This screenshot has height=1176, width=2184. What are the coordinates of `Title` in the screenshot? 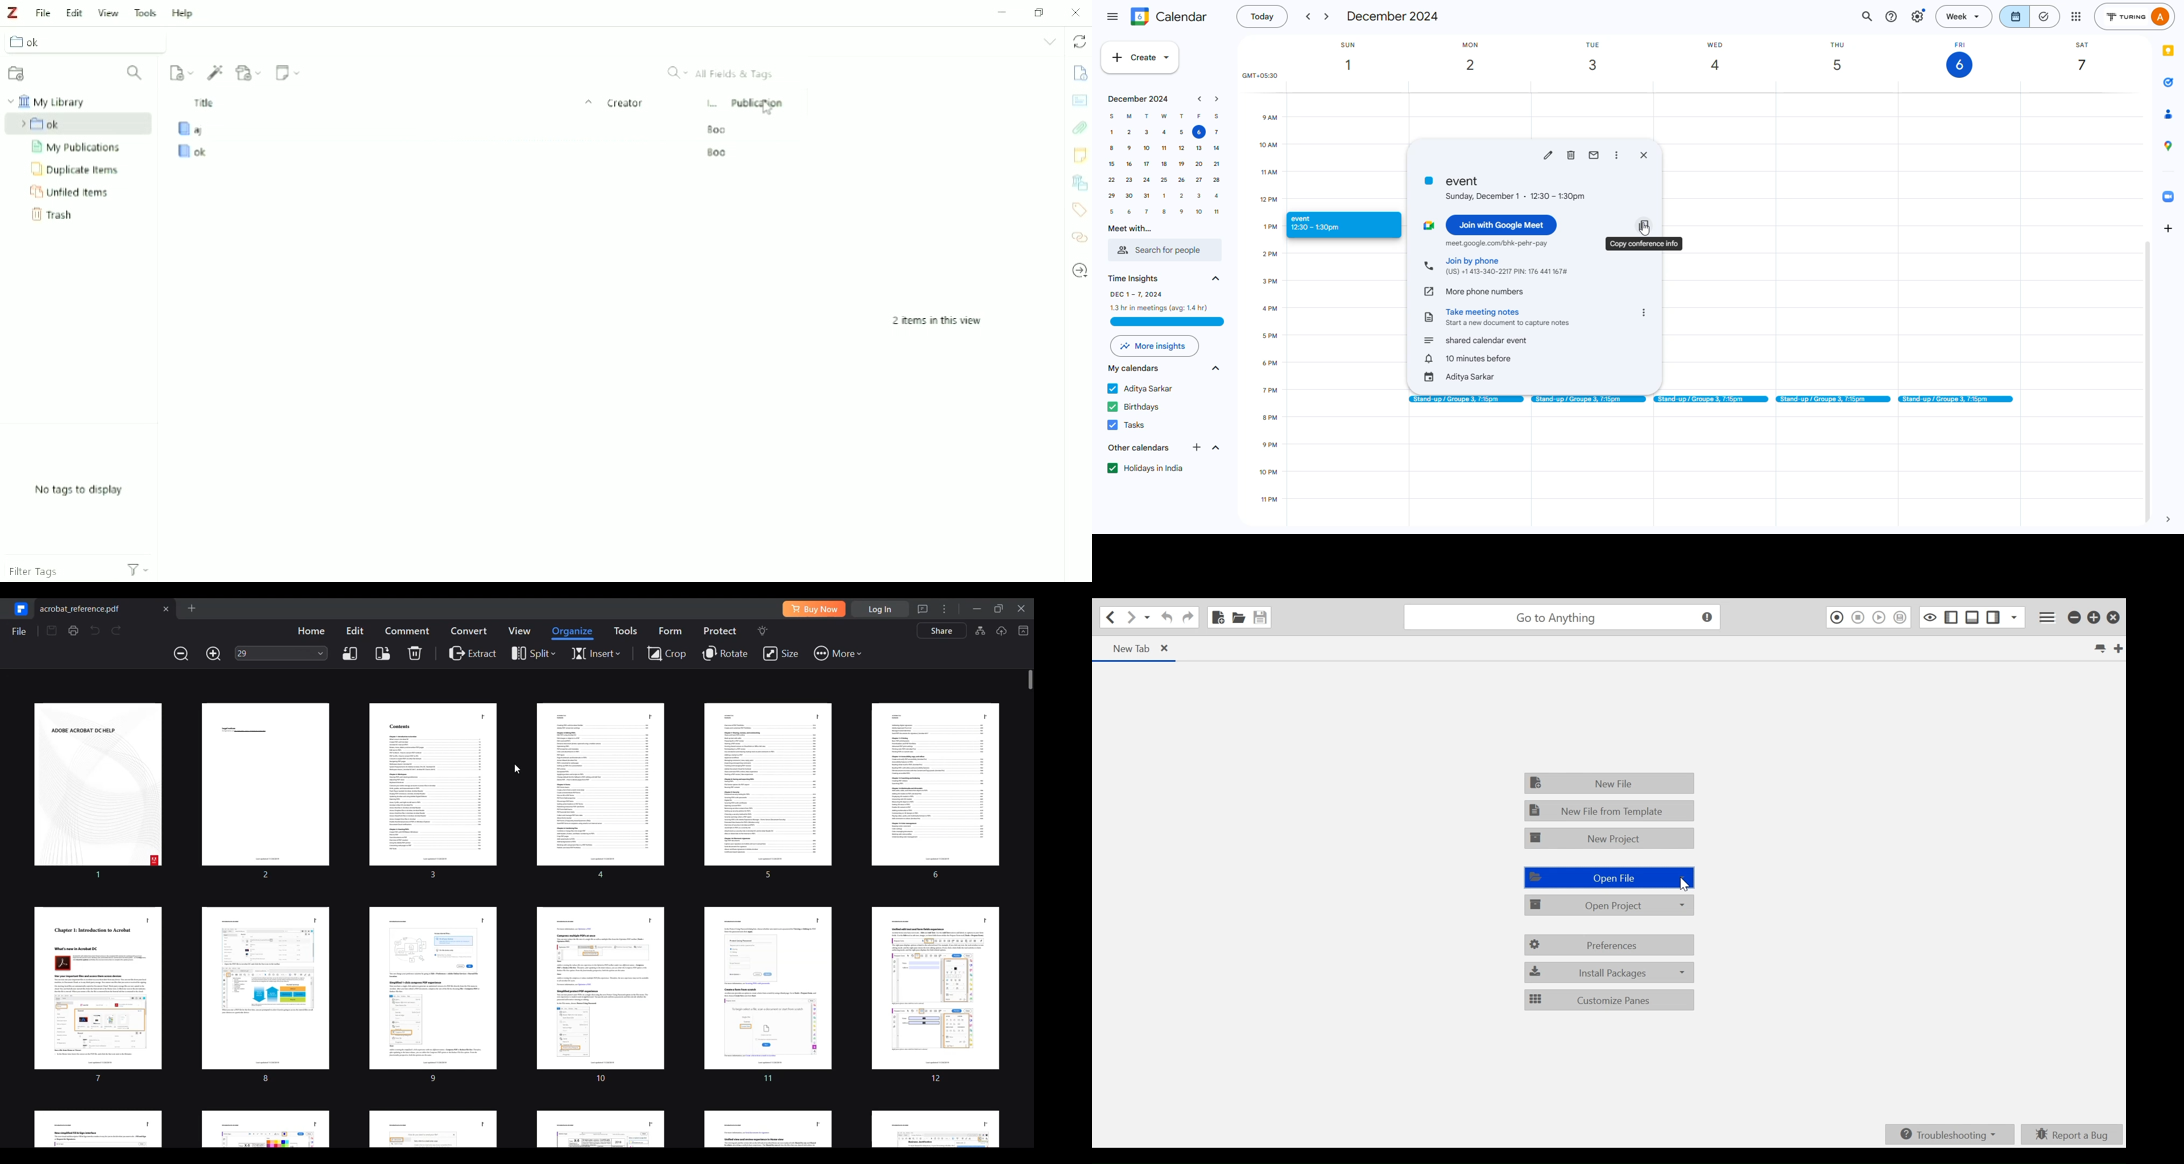 It's located at (387, 102).